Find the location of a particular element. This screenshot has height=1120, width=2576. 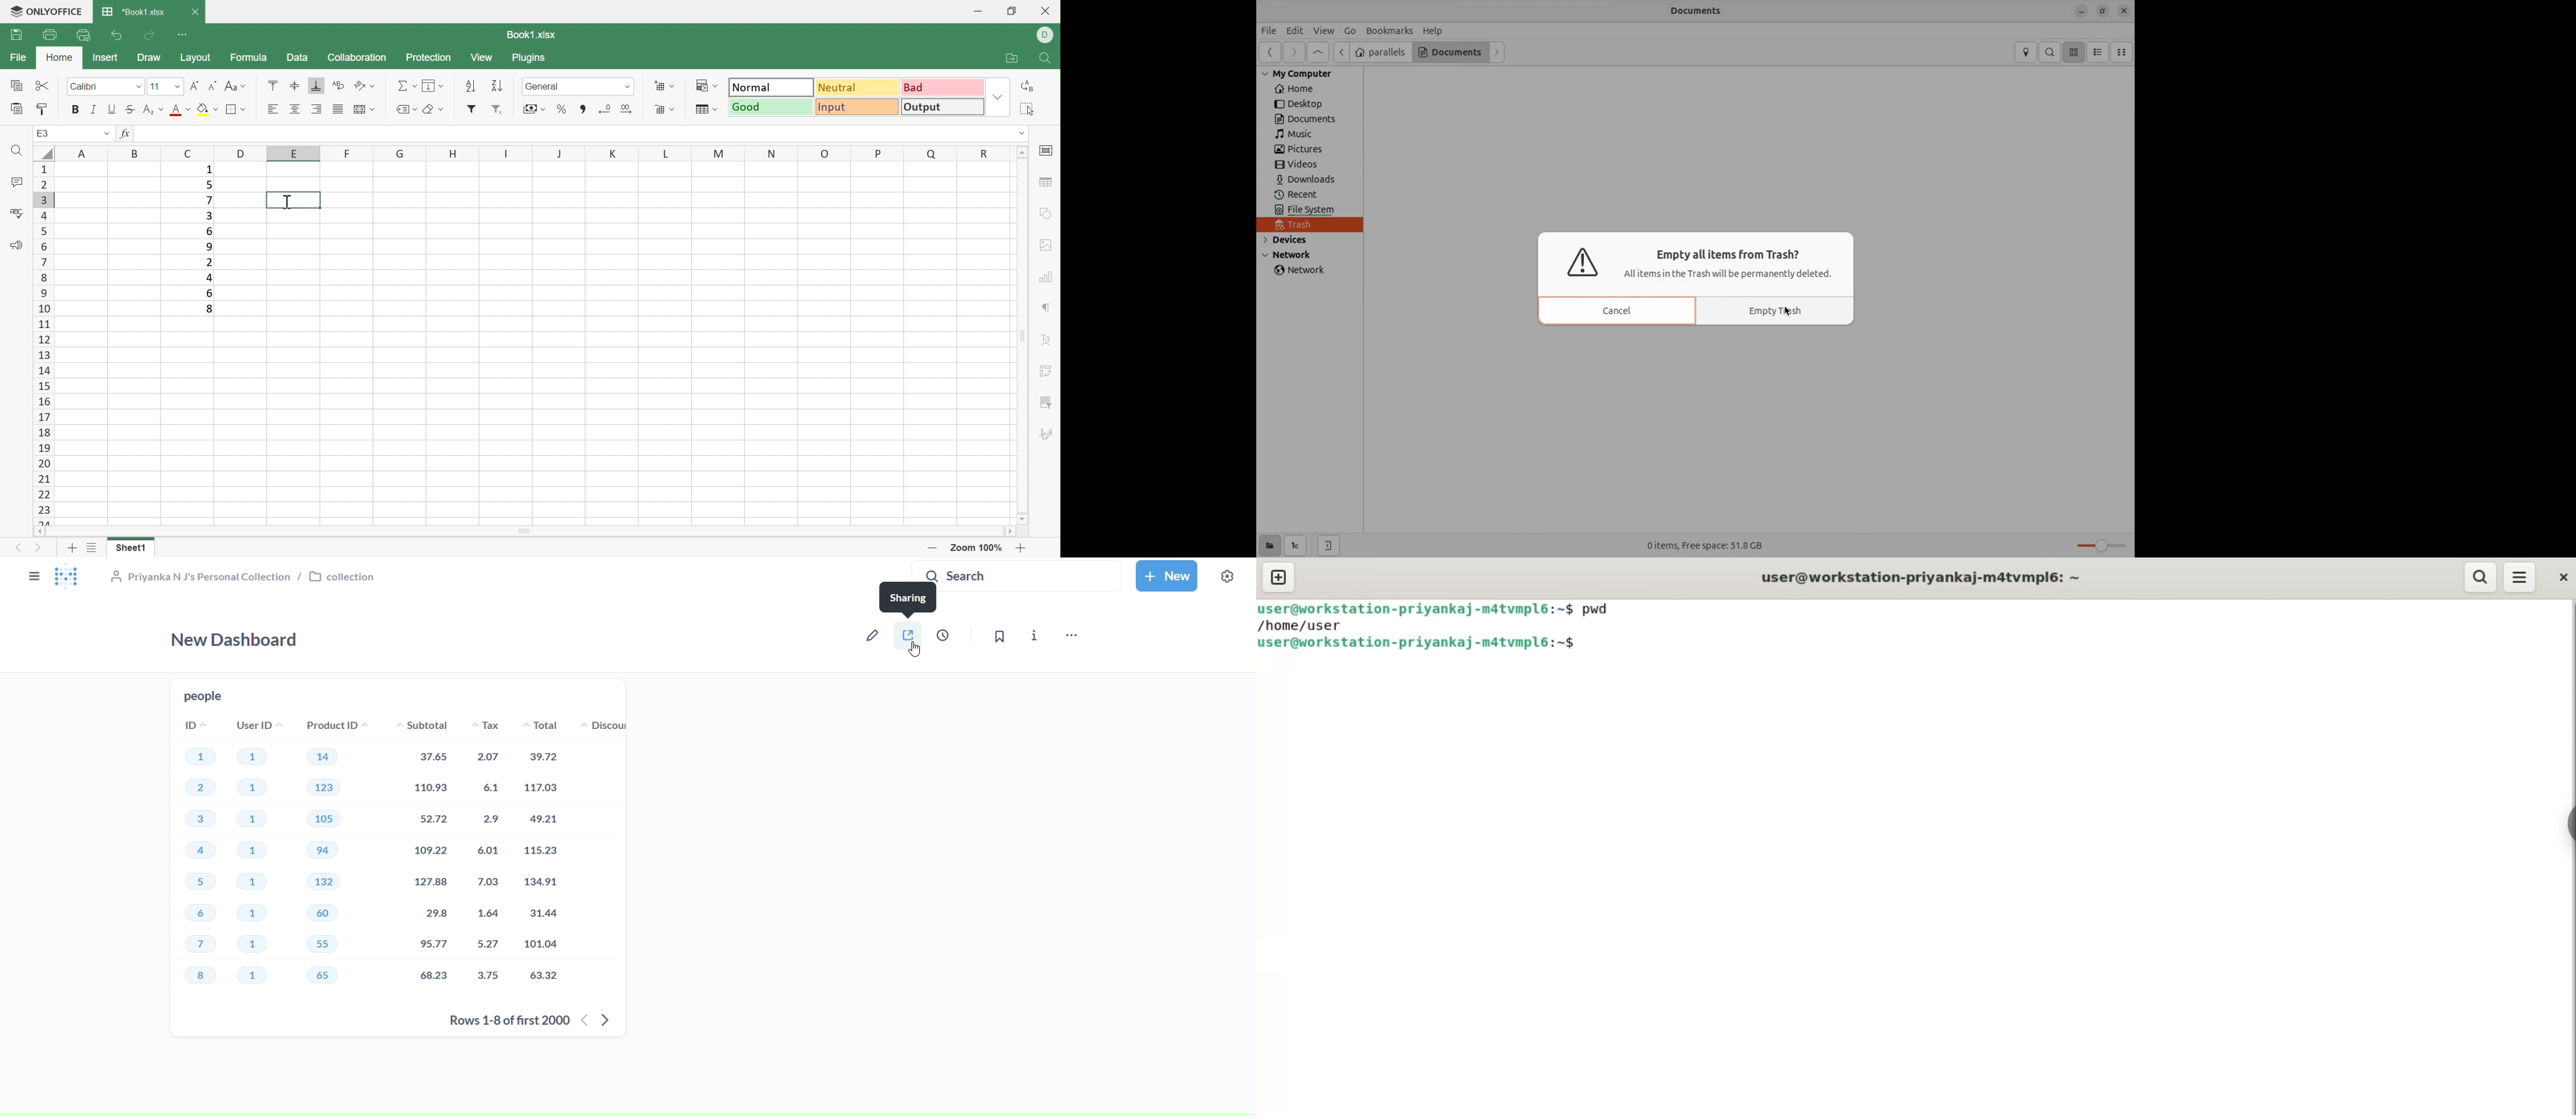

user@workstaion-priyankaj-m4tvmpl6:~$ is located at coordinates (1415, 608).